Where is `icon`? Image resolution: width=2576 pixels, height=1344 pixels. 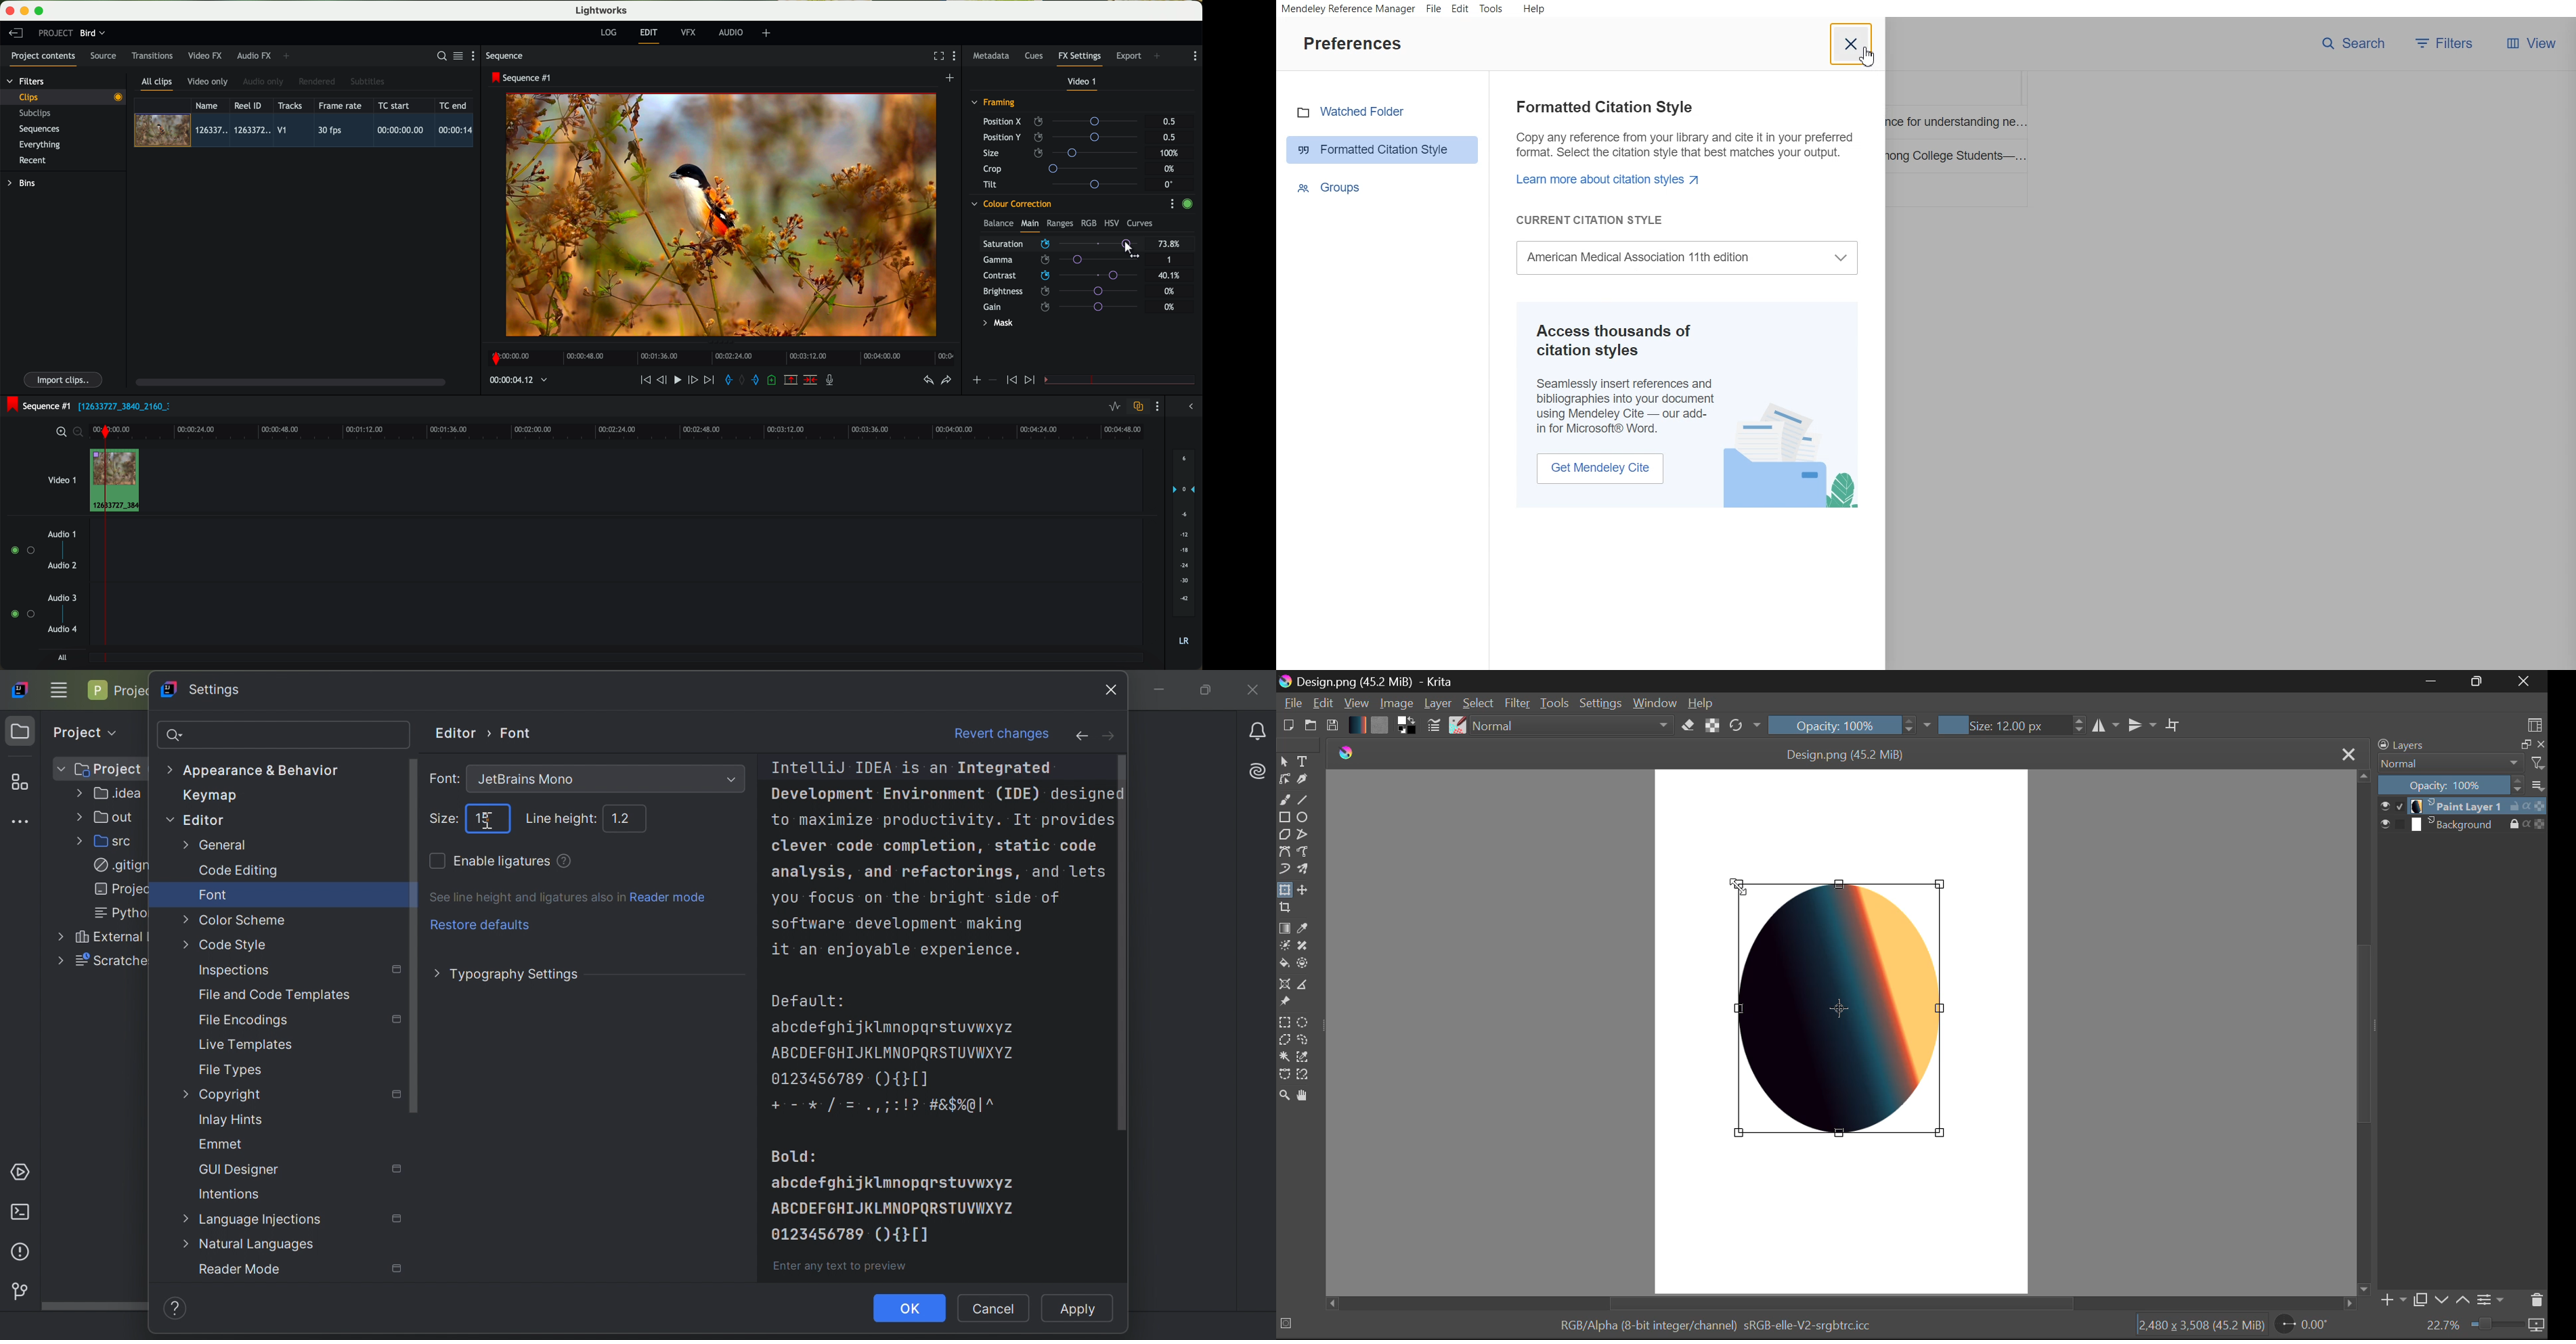 icon is located at coordinates (1031, 381).